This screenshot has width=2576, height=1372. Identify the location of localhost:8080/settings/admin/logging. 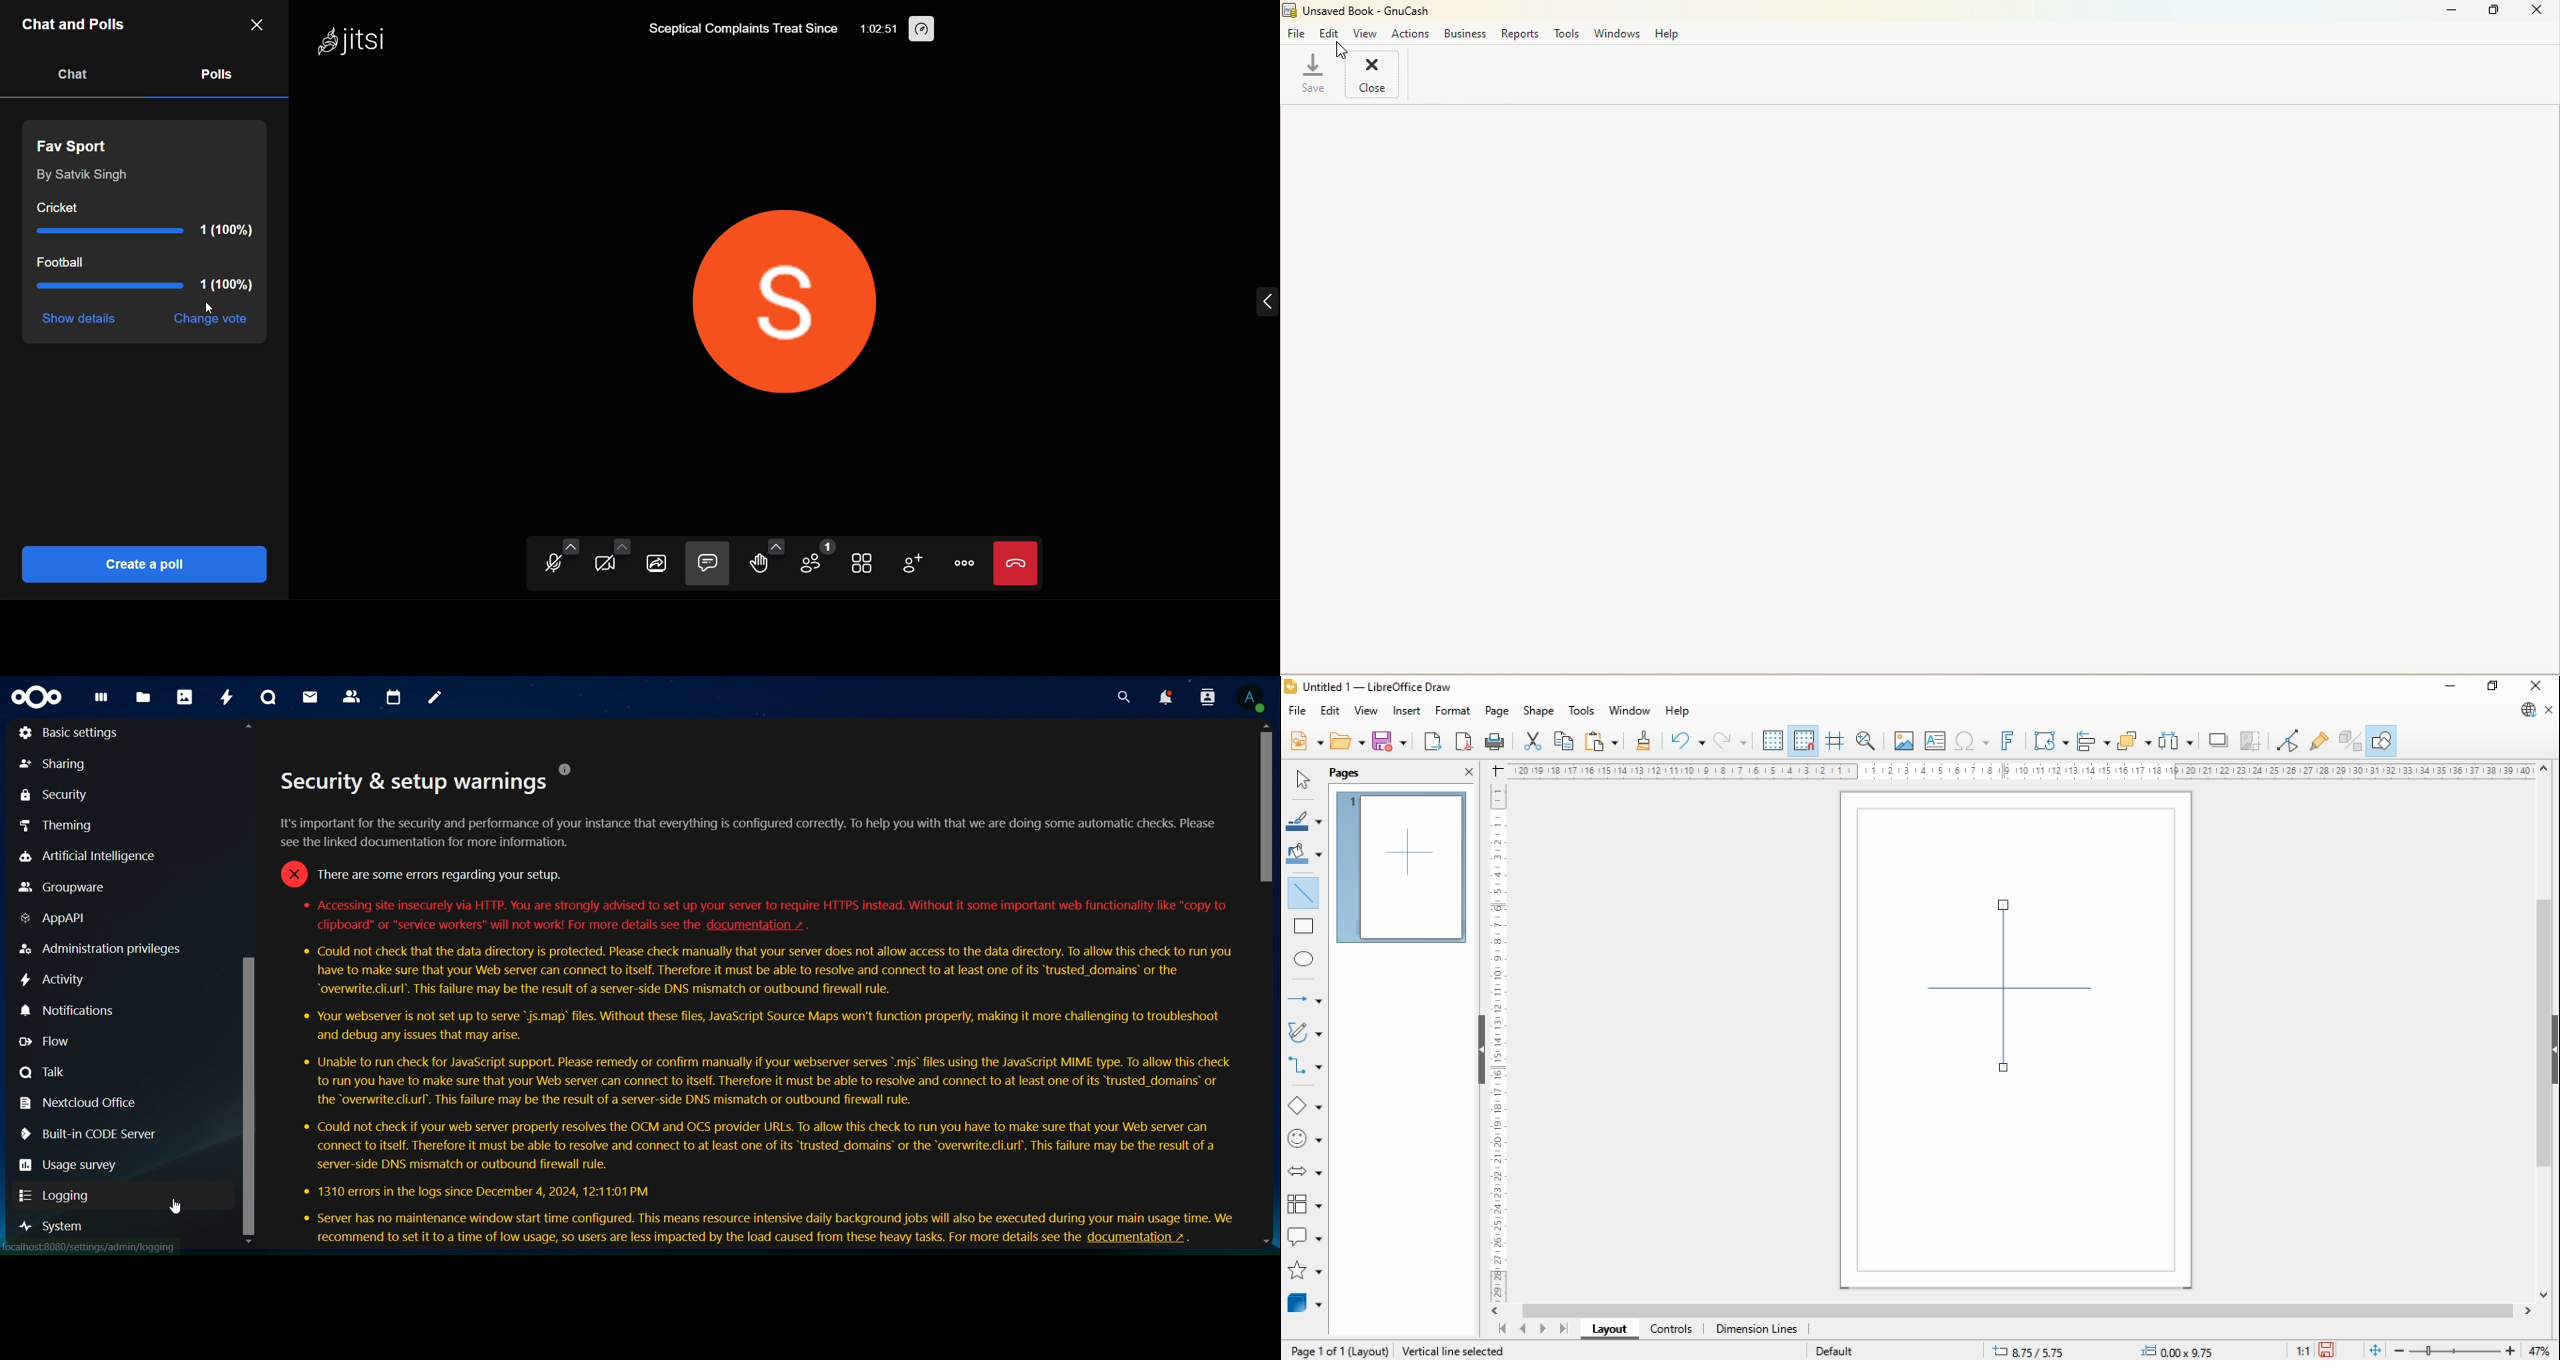
(92, 1247).